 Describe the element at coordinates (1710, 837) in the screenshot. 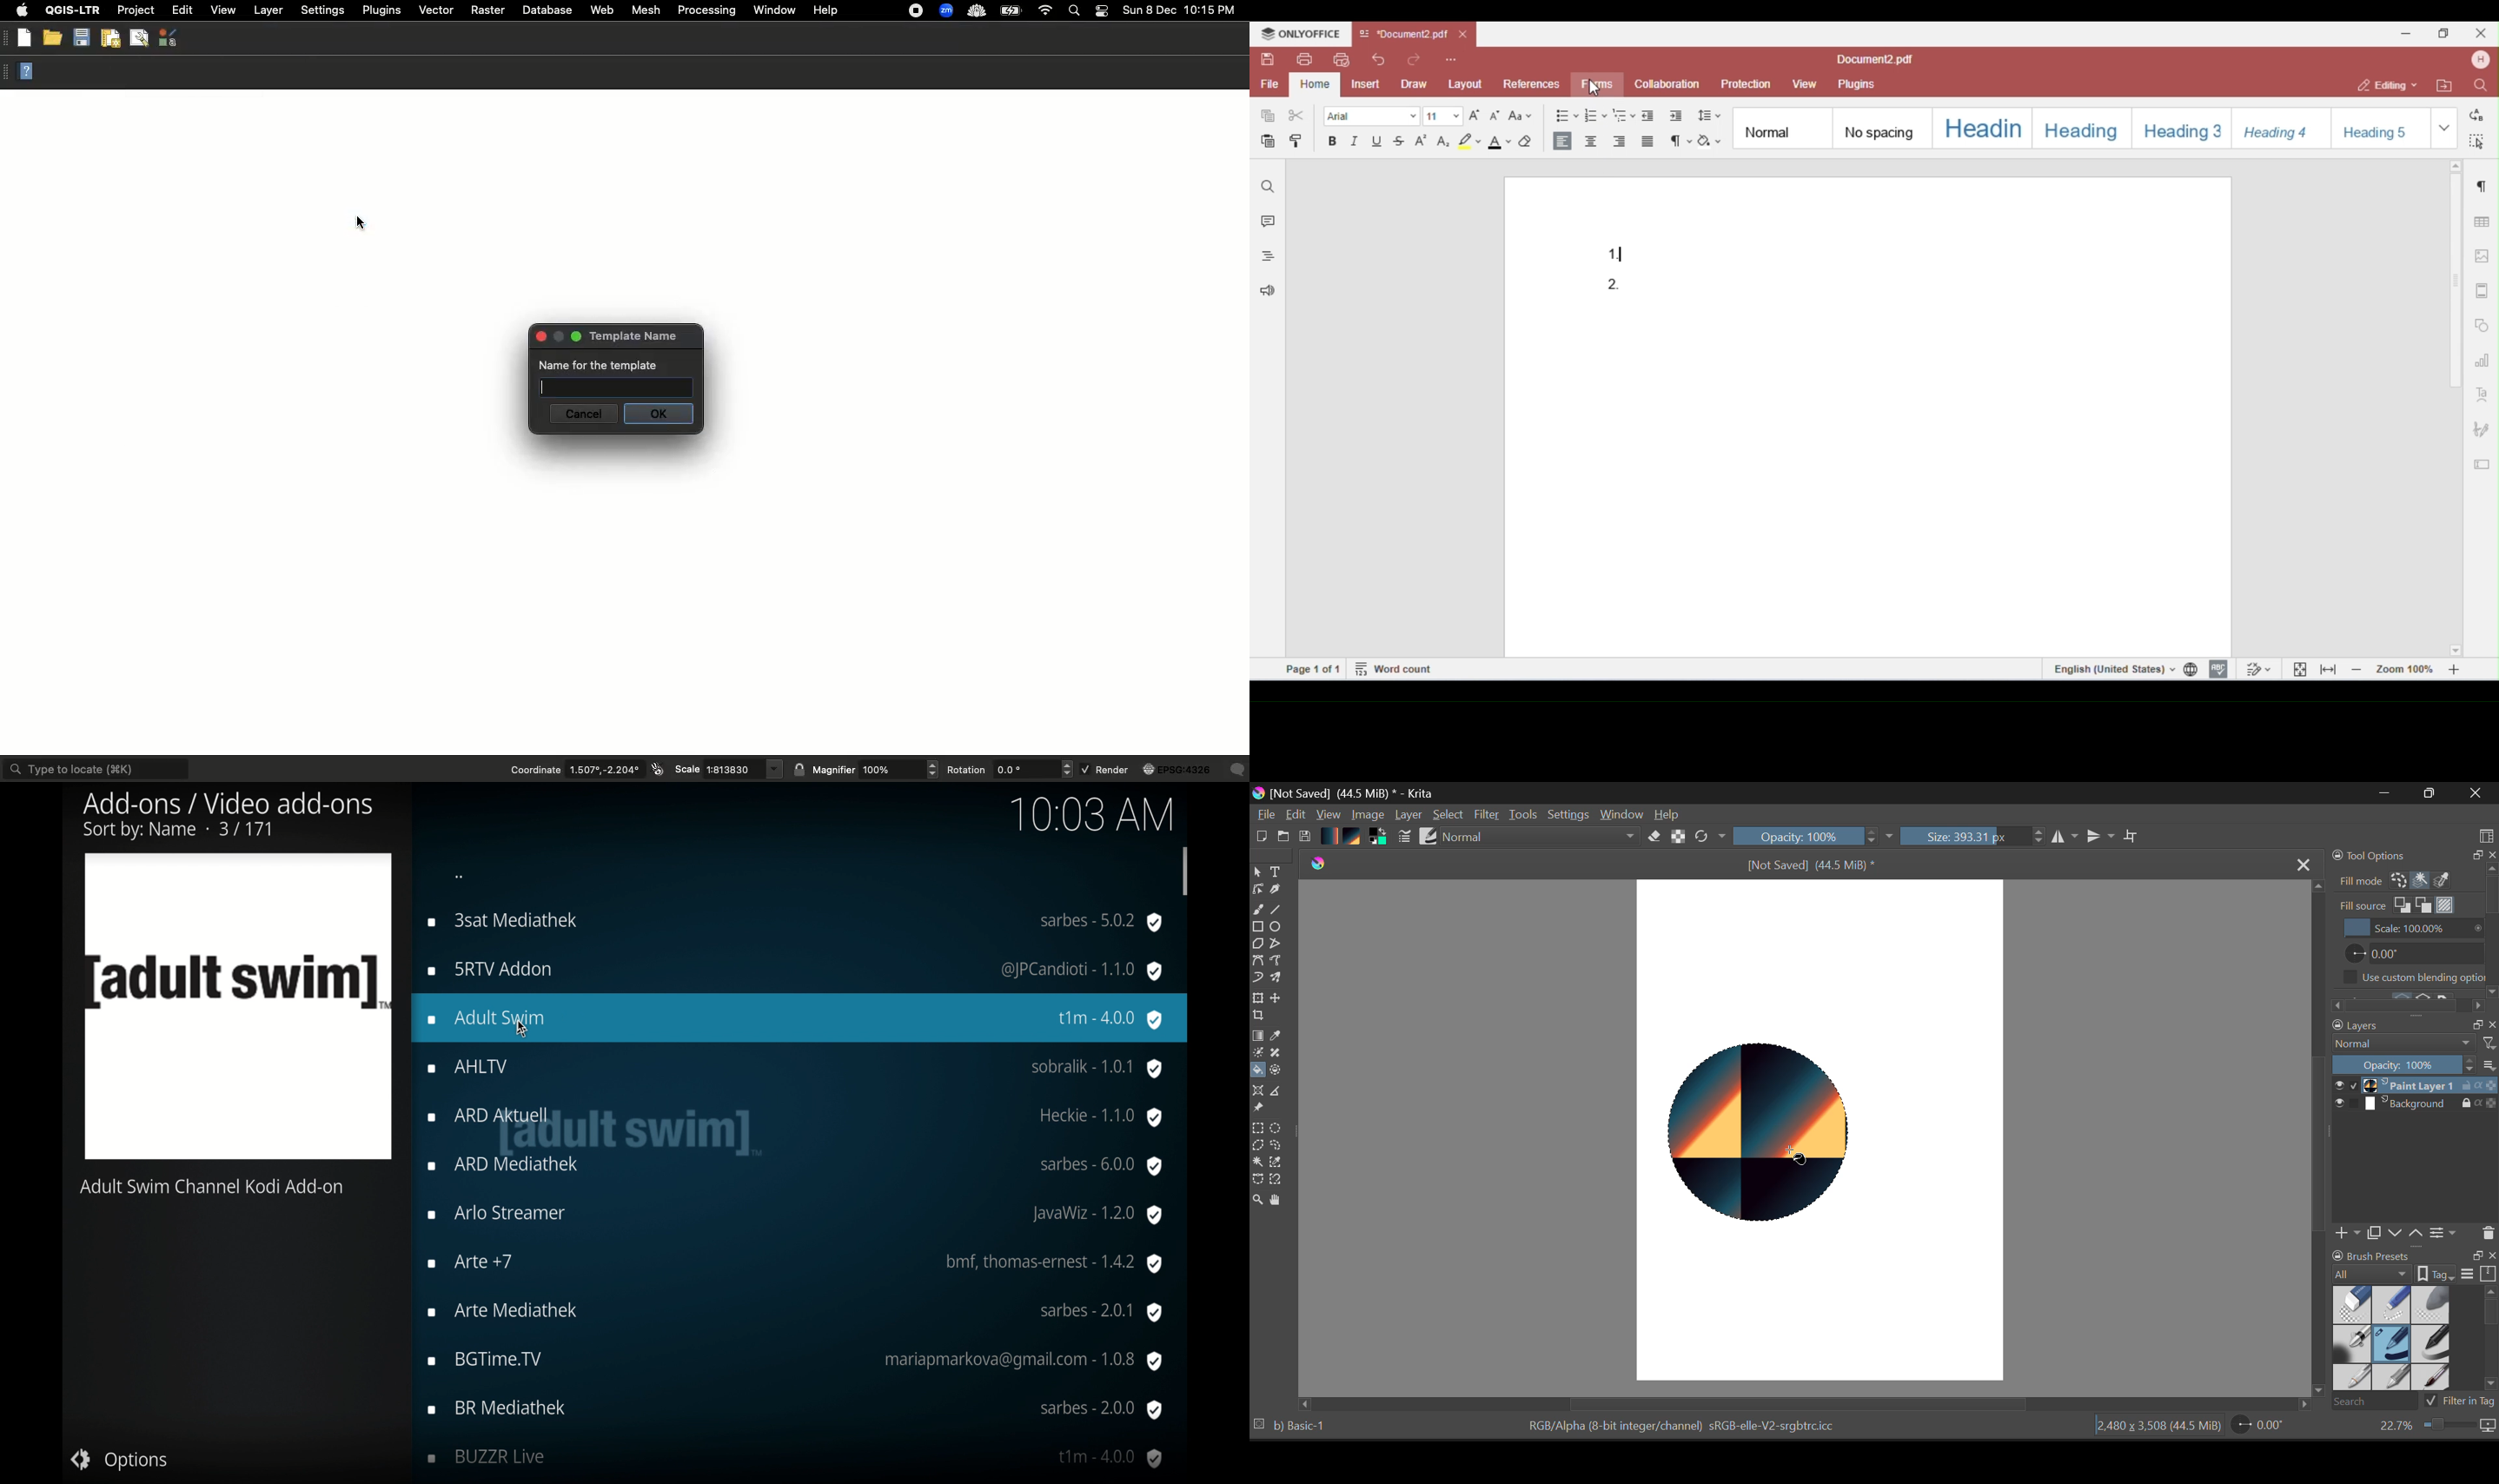

I see `Refresh` at that location.